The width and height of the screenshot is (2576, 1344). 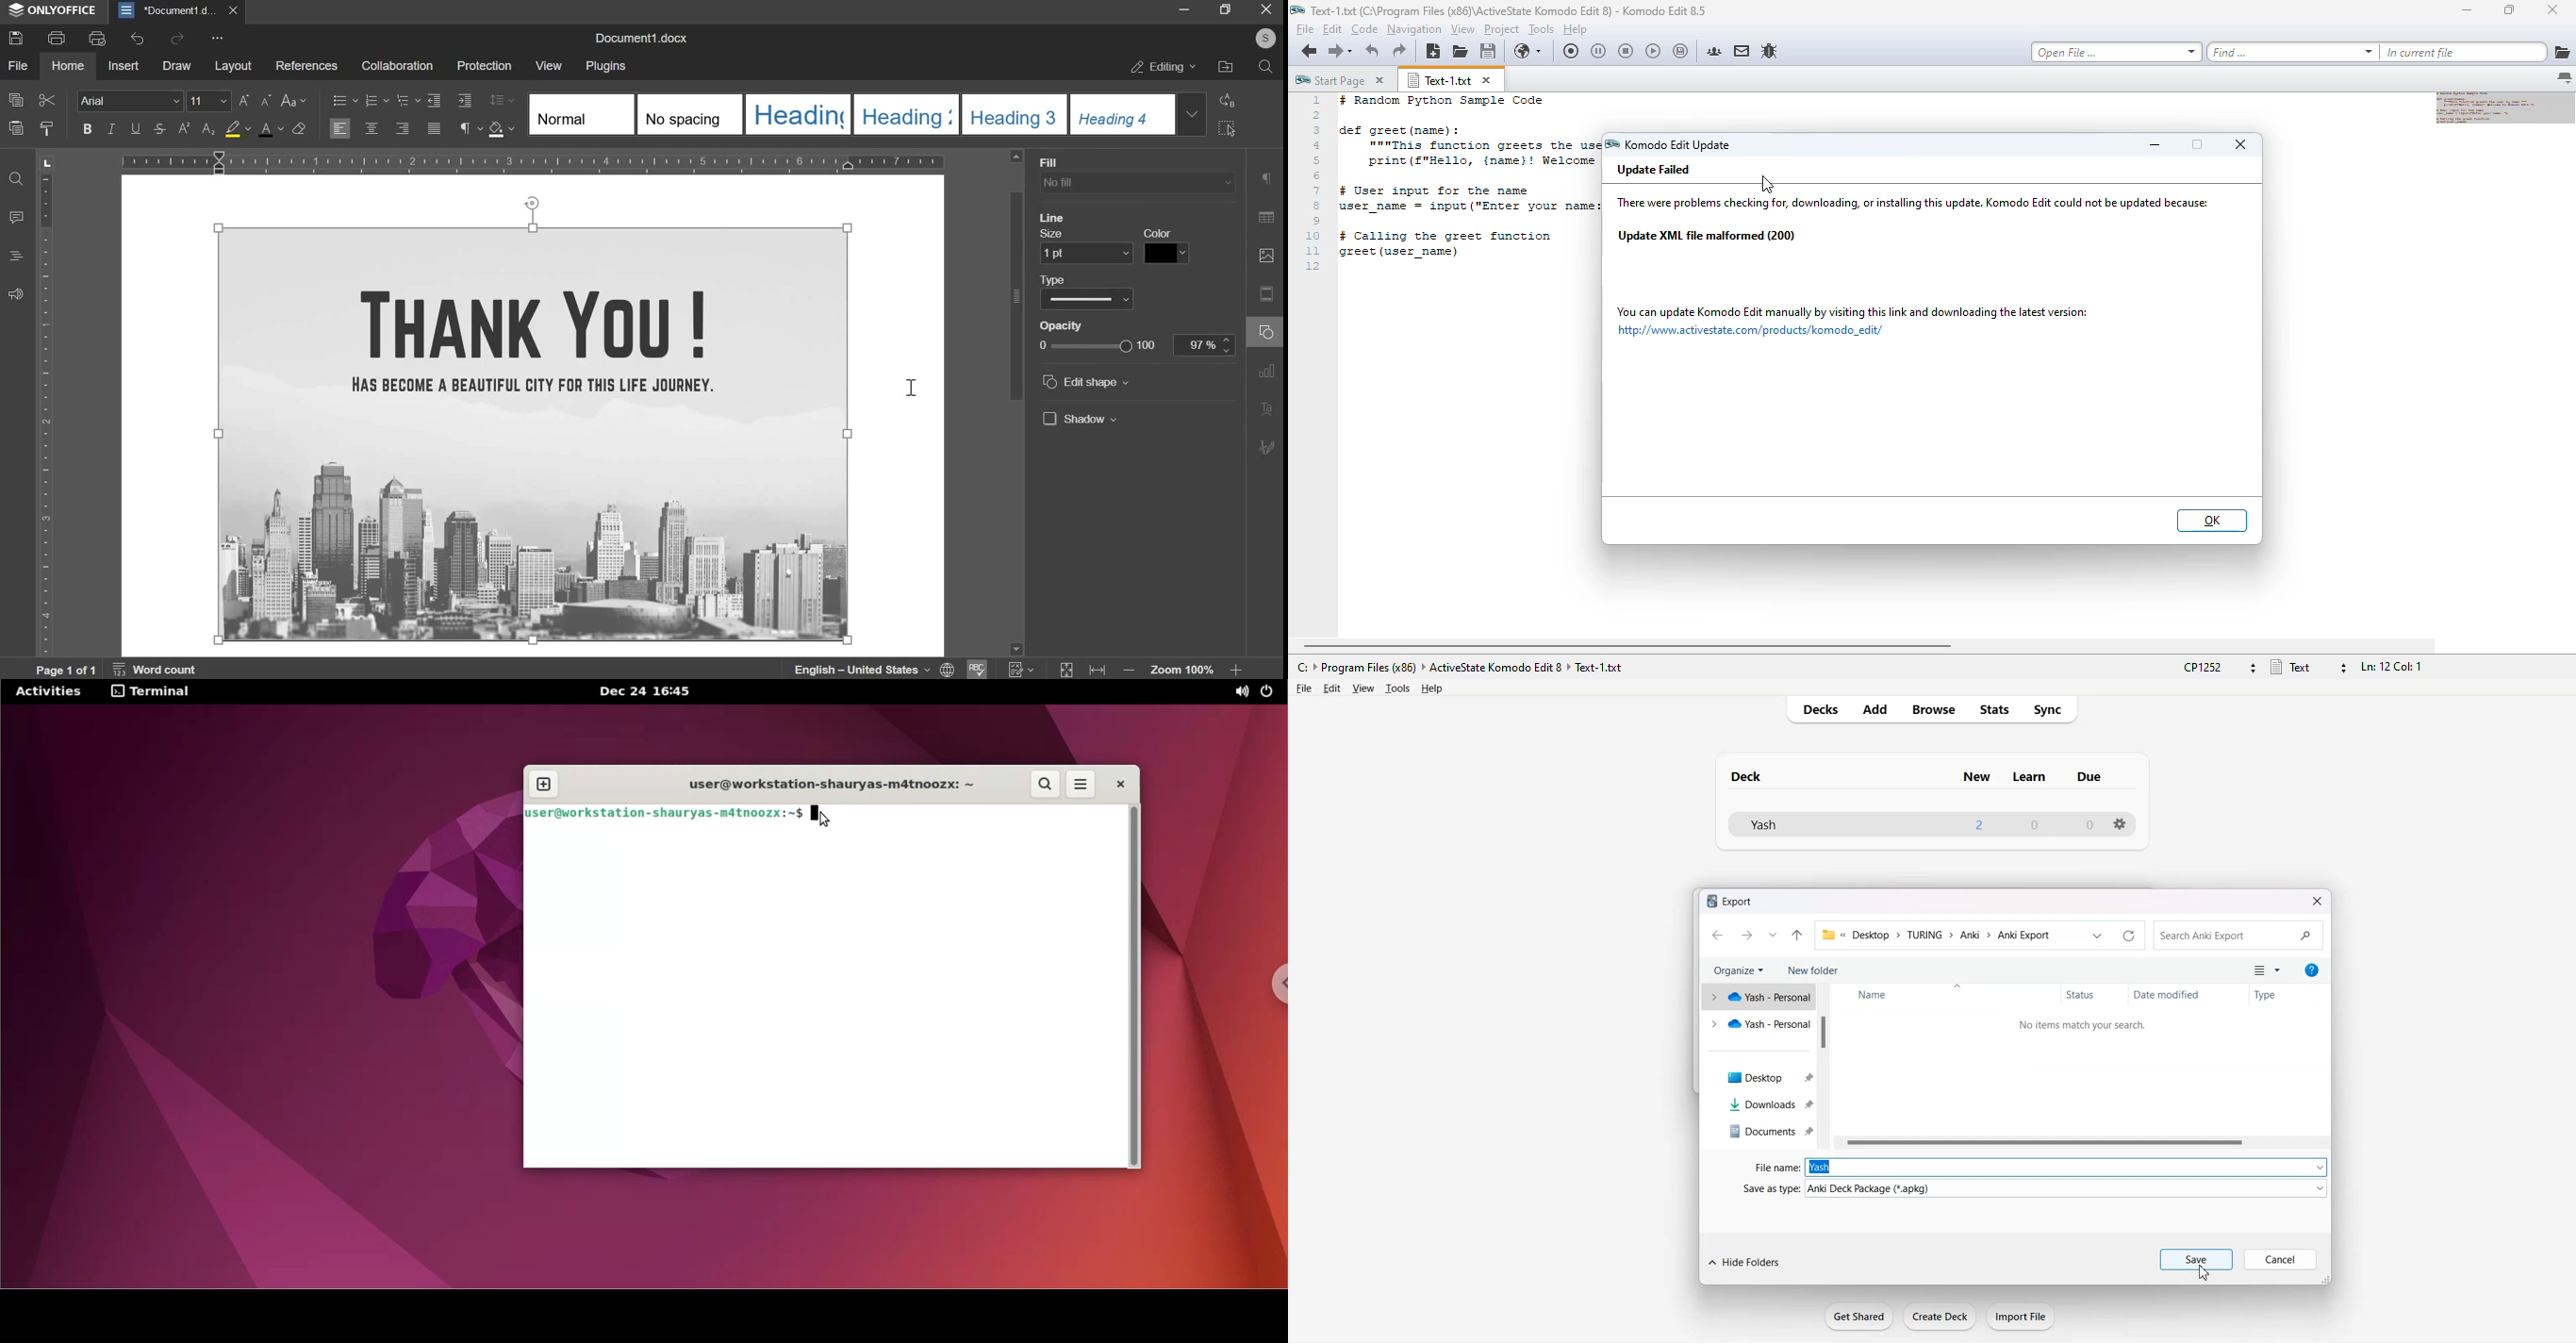 I want to click on subscript, so click(x=210, y=128).